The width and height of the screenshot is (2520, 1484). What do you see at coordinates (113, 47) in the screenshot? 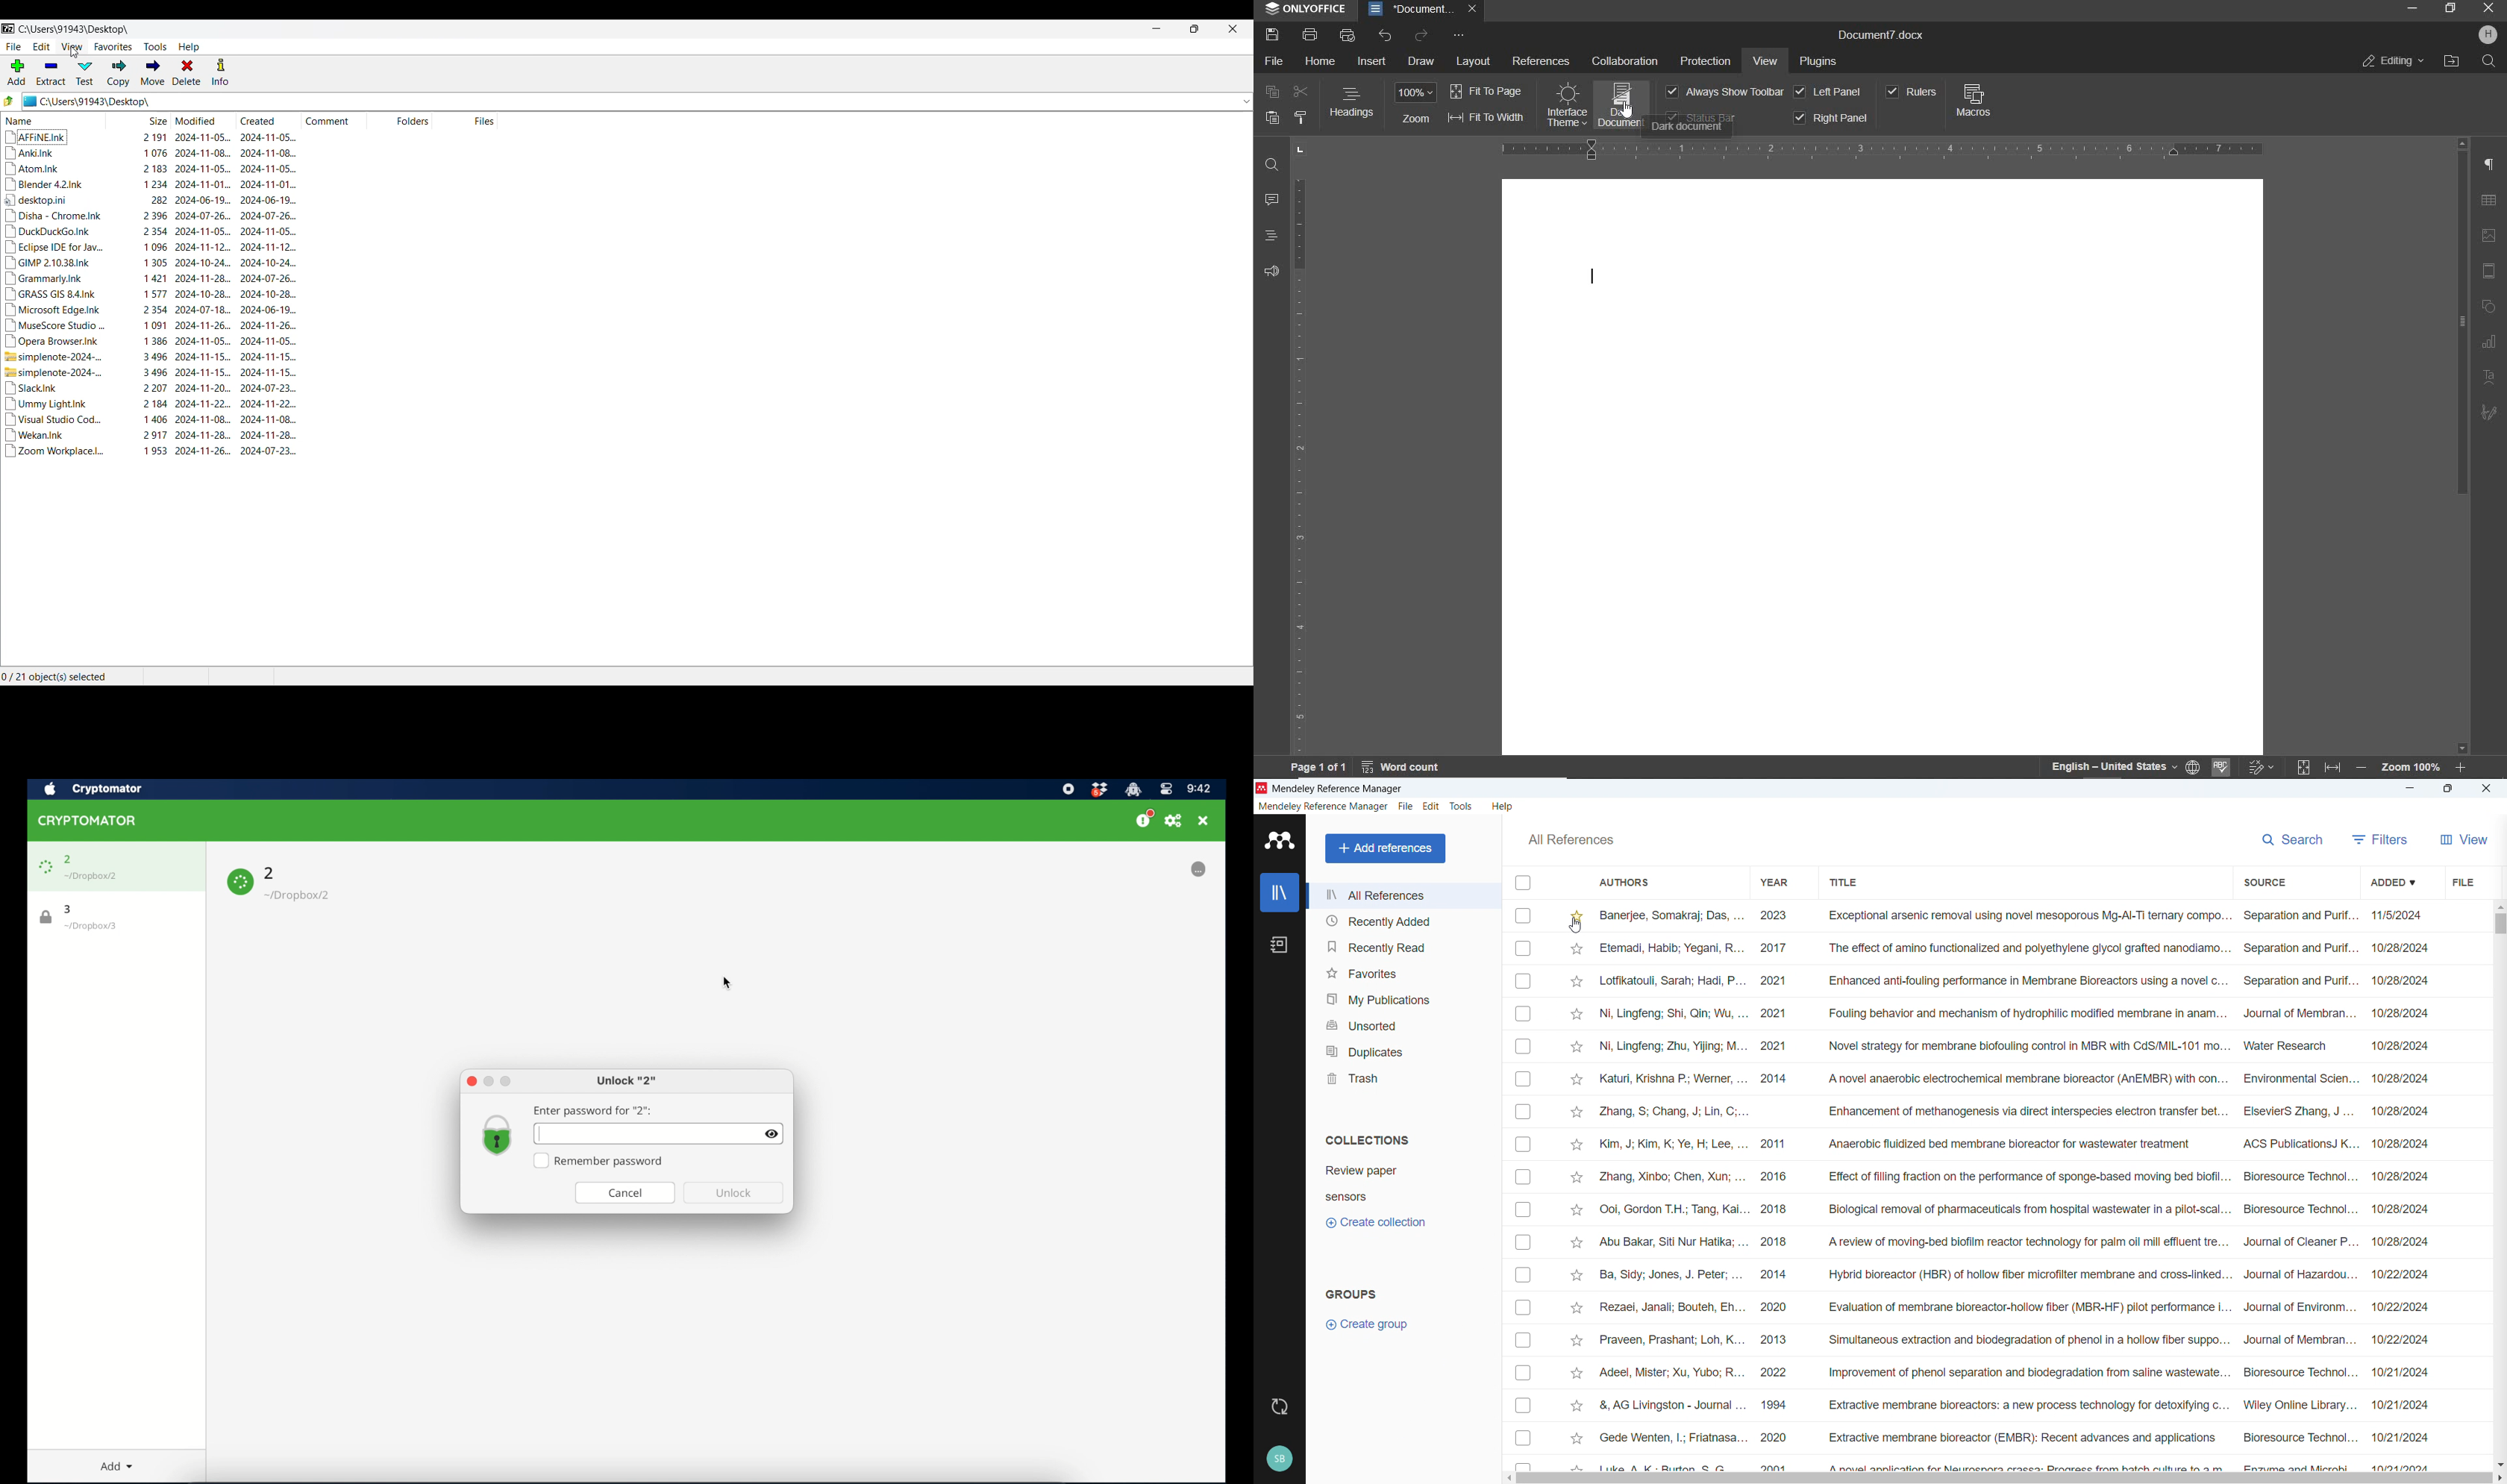
I see `Favorites` at bounding box center [113, 47].